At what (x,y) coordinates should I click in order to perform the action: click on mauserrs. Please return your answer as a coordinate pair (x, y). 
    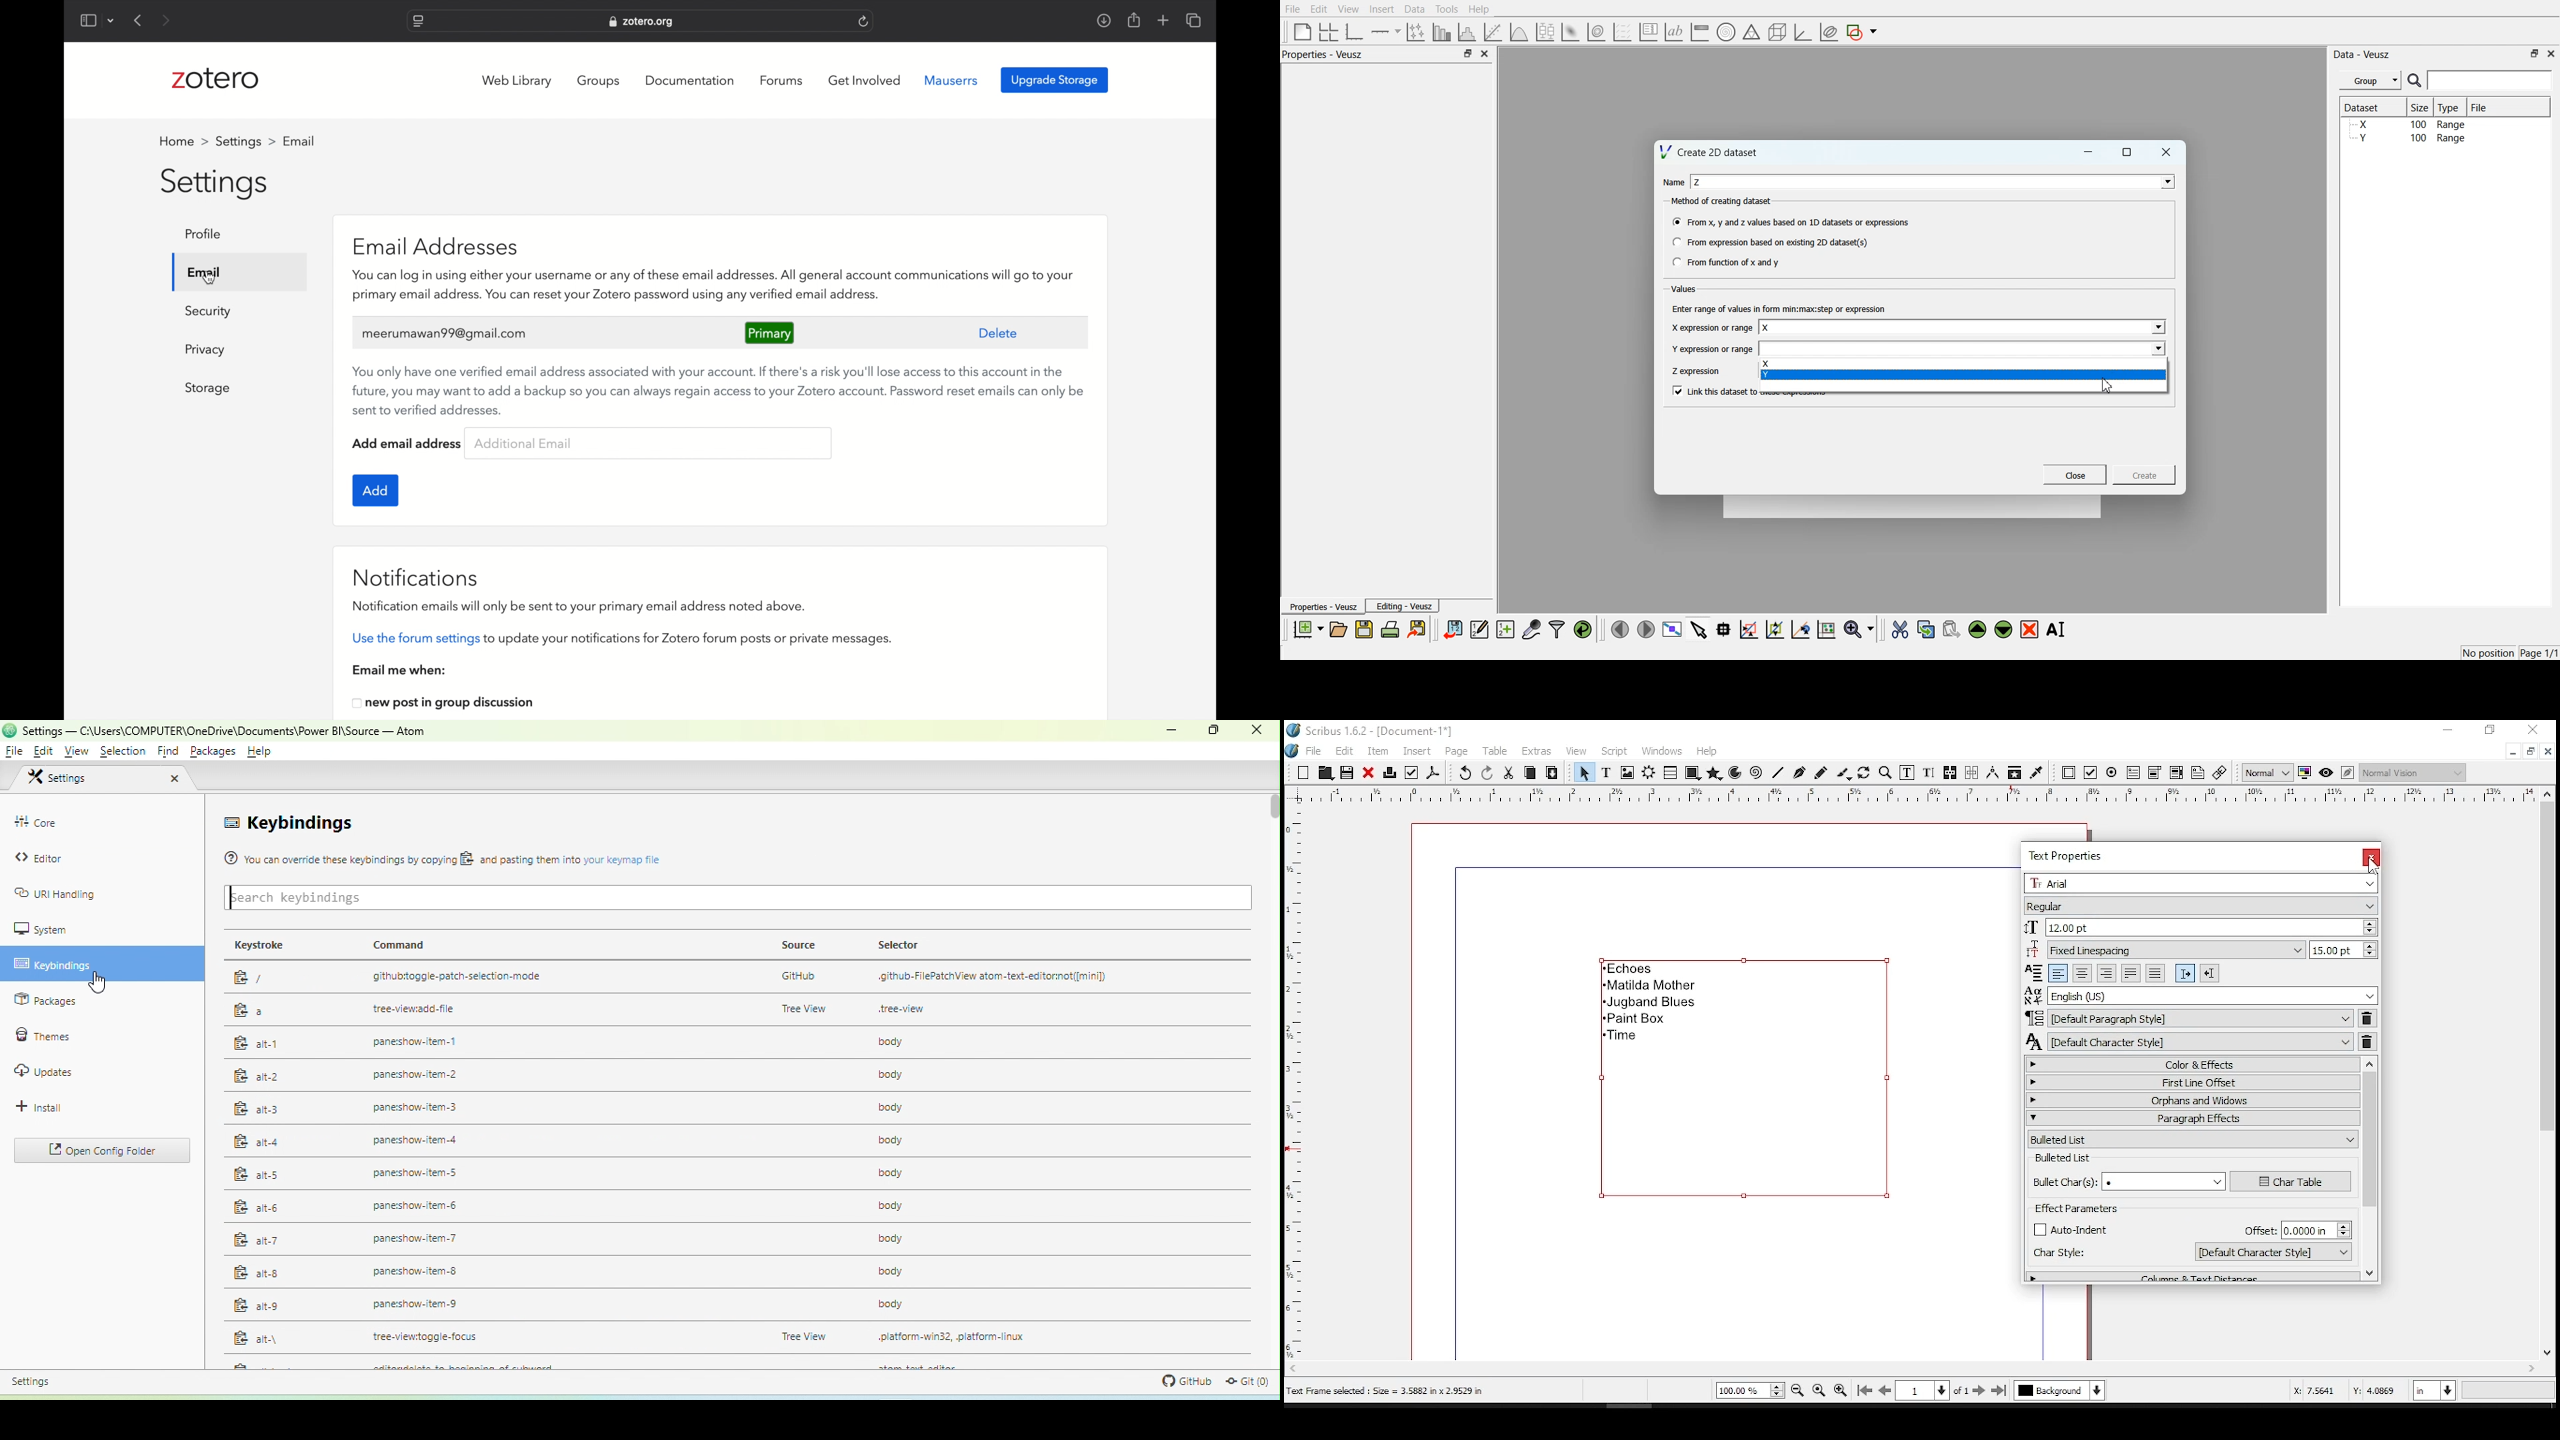
    Looking at the image, I should click on (951, 80).